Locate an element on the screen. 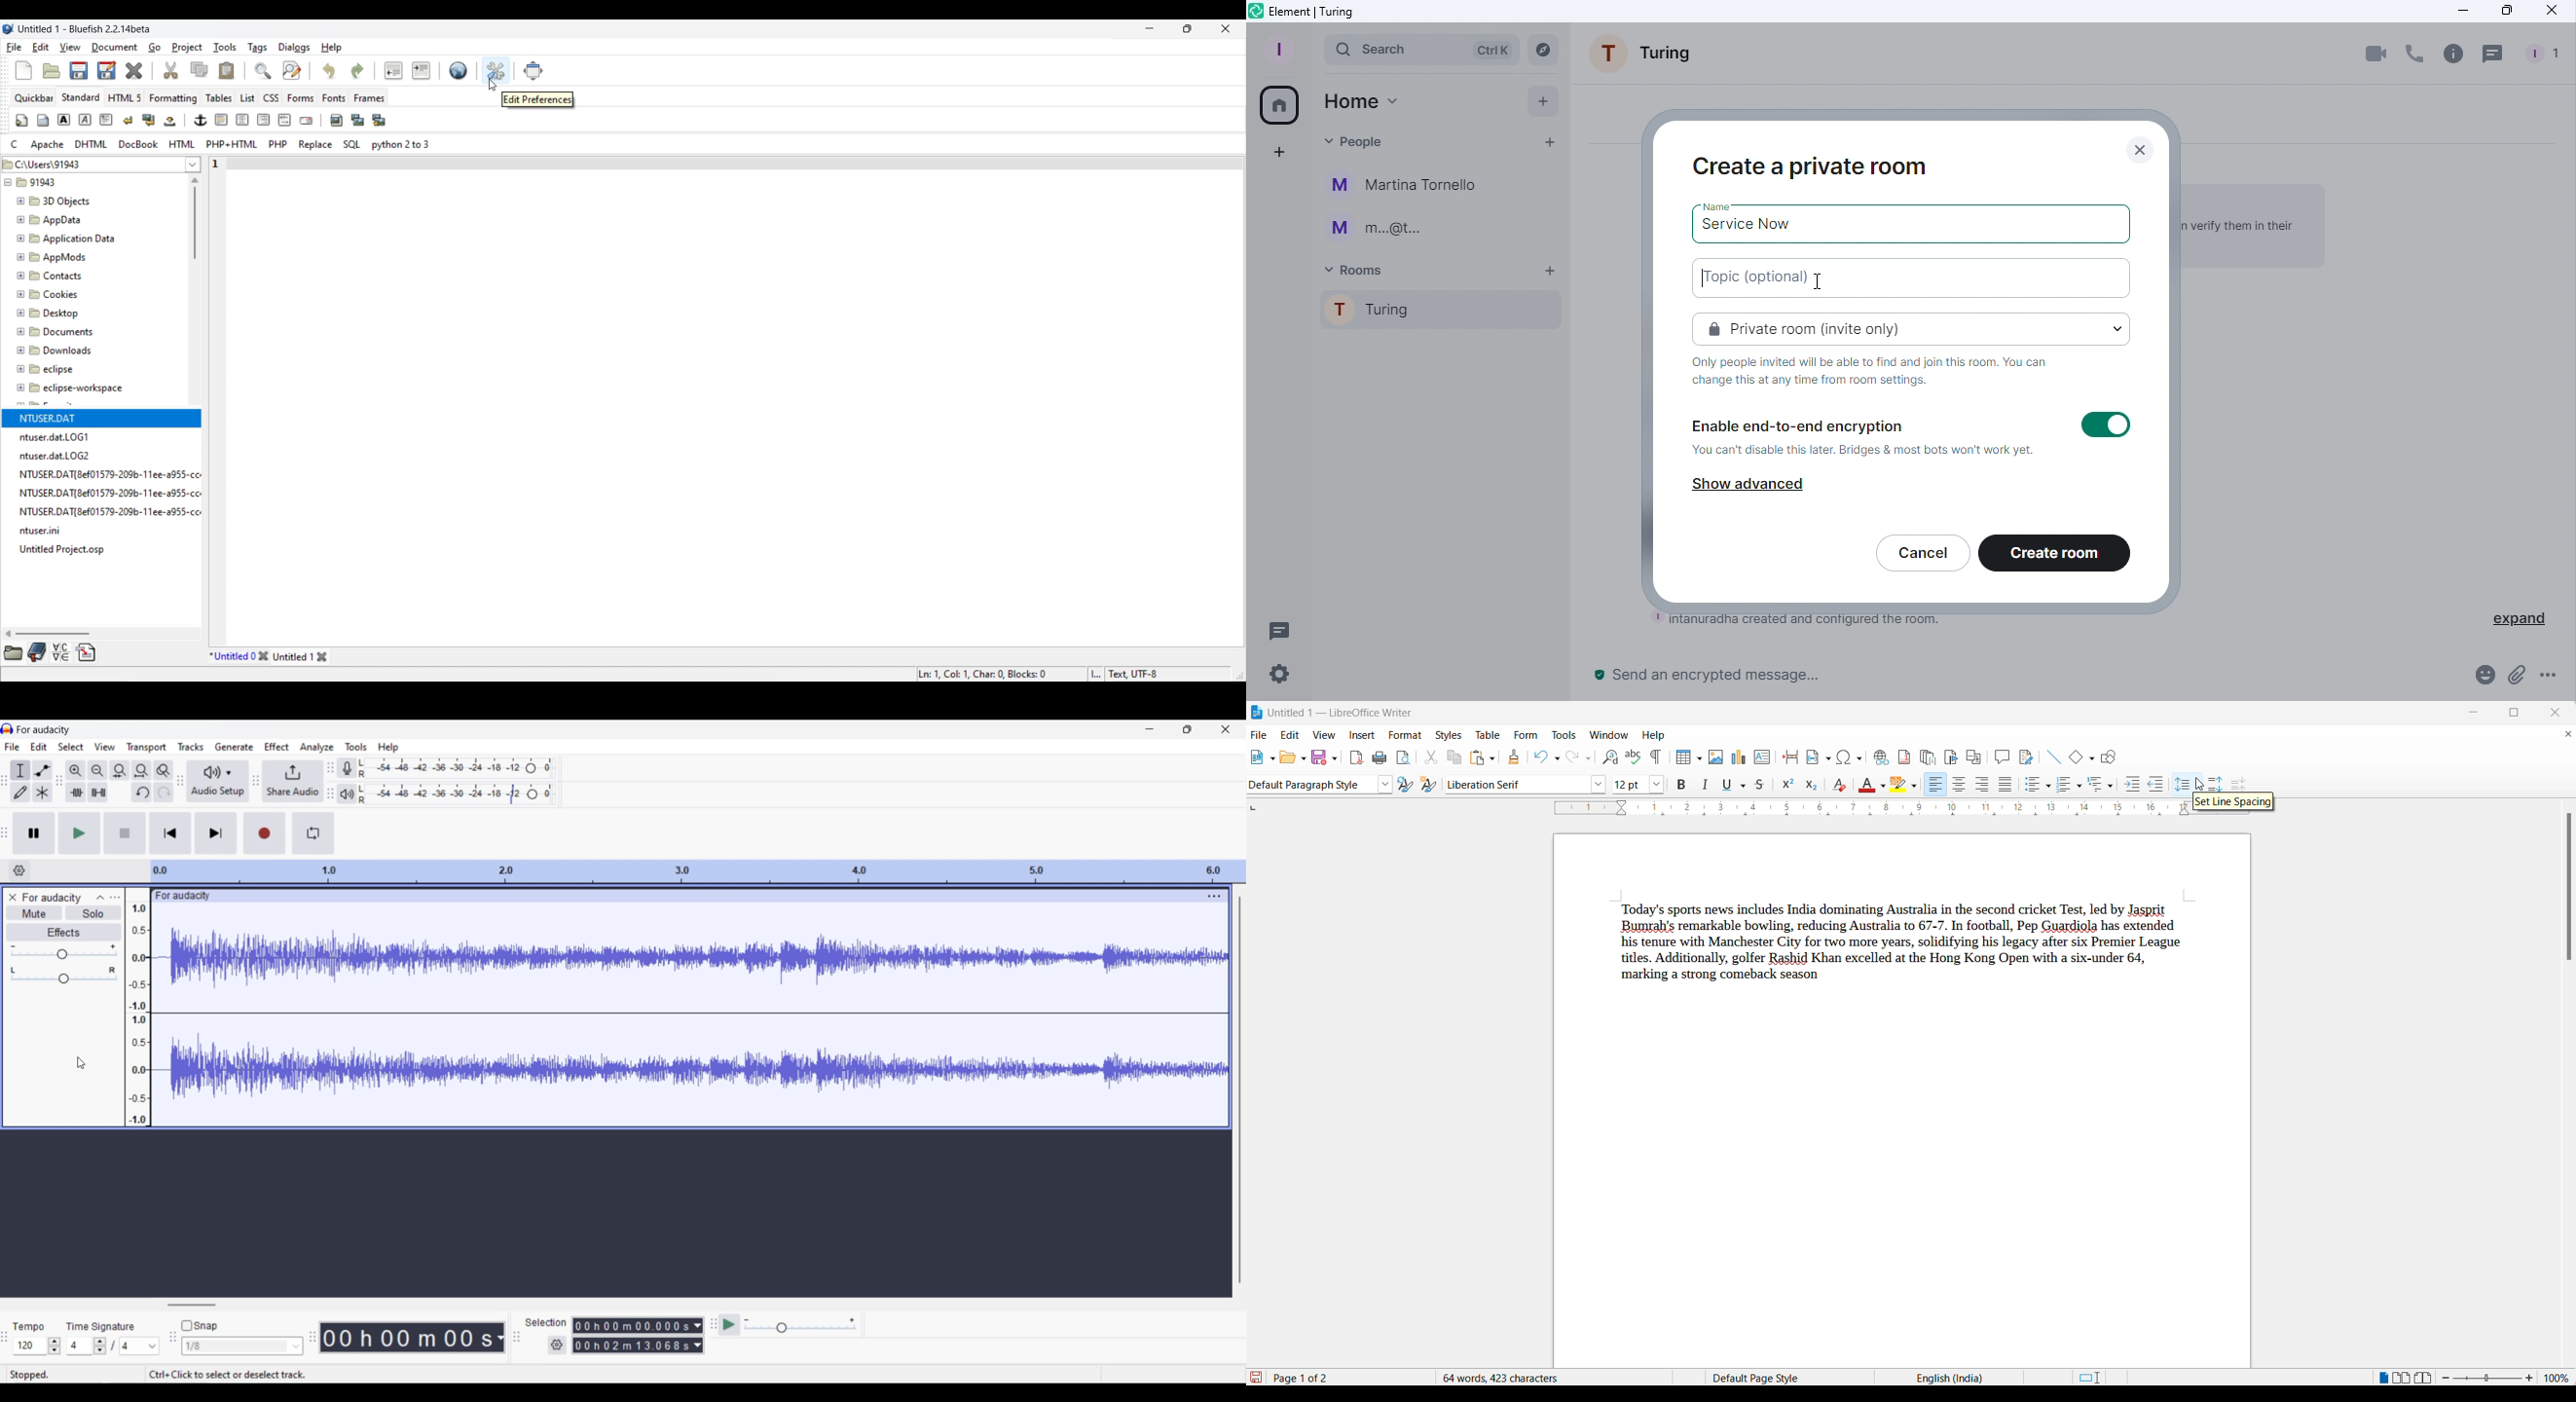 The width and height of the screenshot is (2576, 1428). show draw functions is located at coordinates (2114, 758).